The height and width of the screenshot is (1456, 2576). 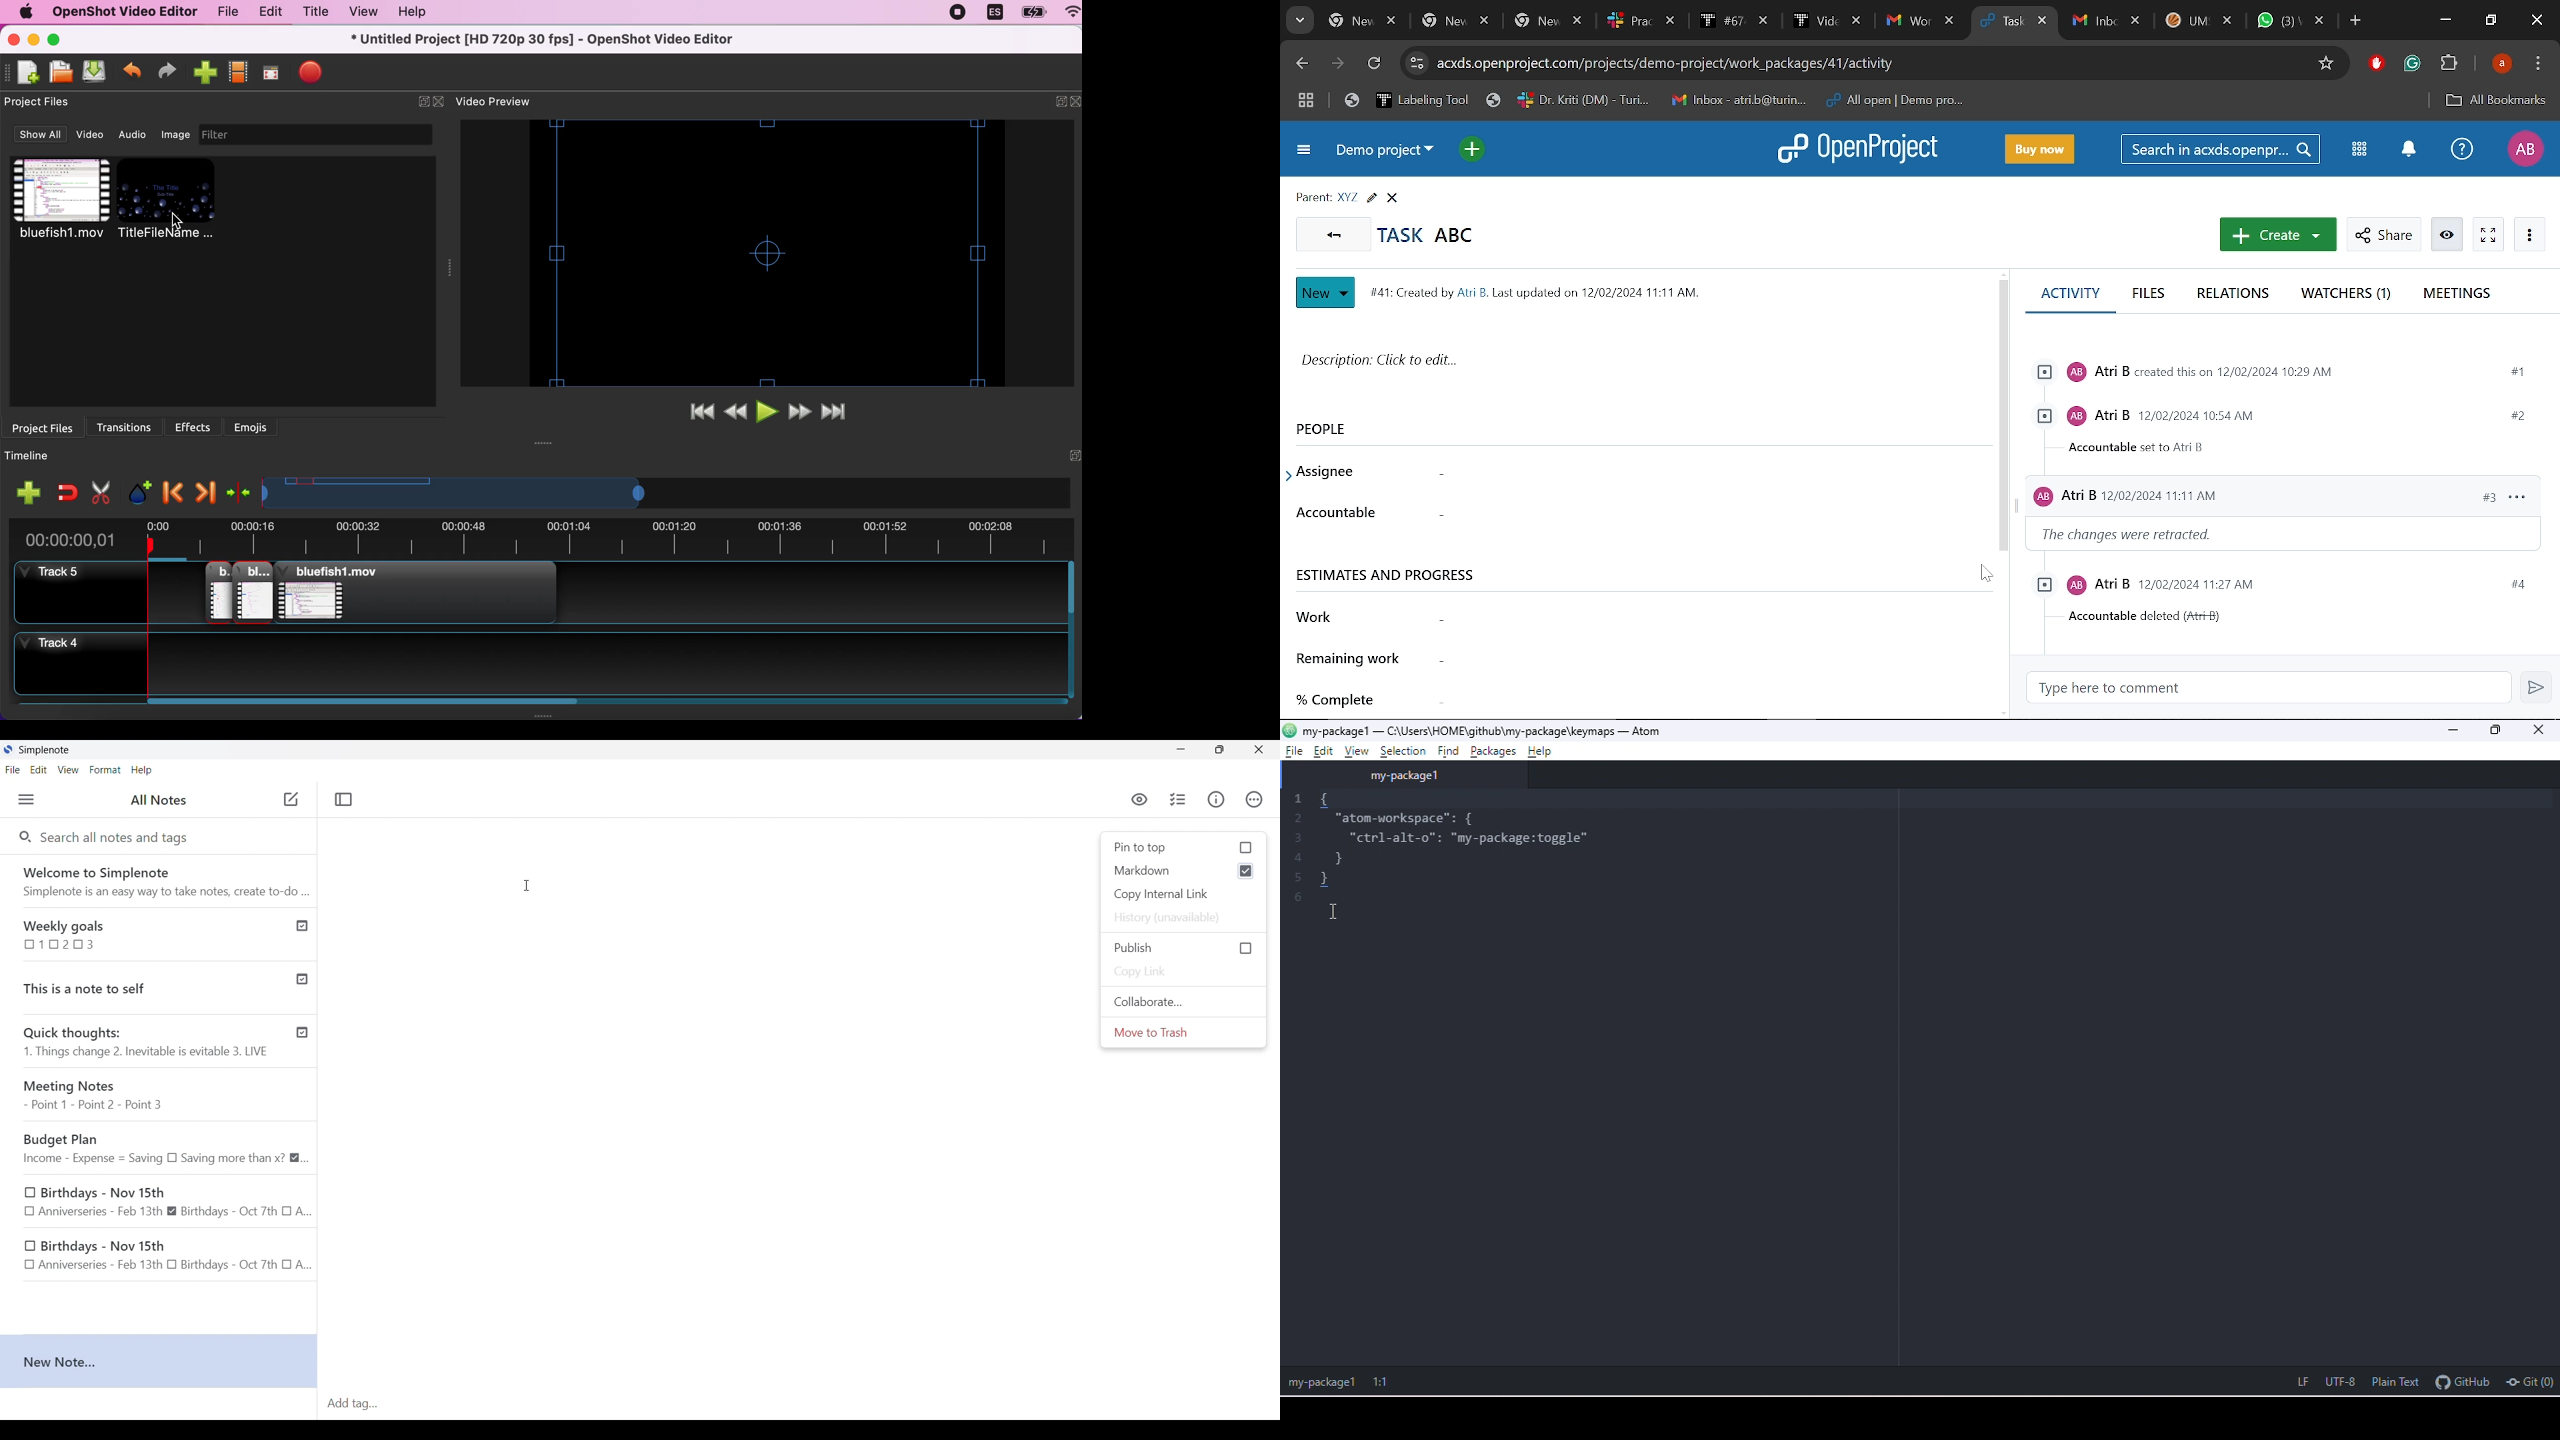 I want to click on file, so click(x=1294, y=752).